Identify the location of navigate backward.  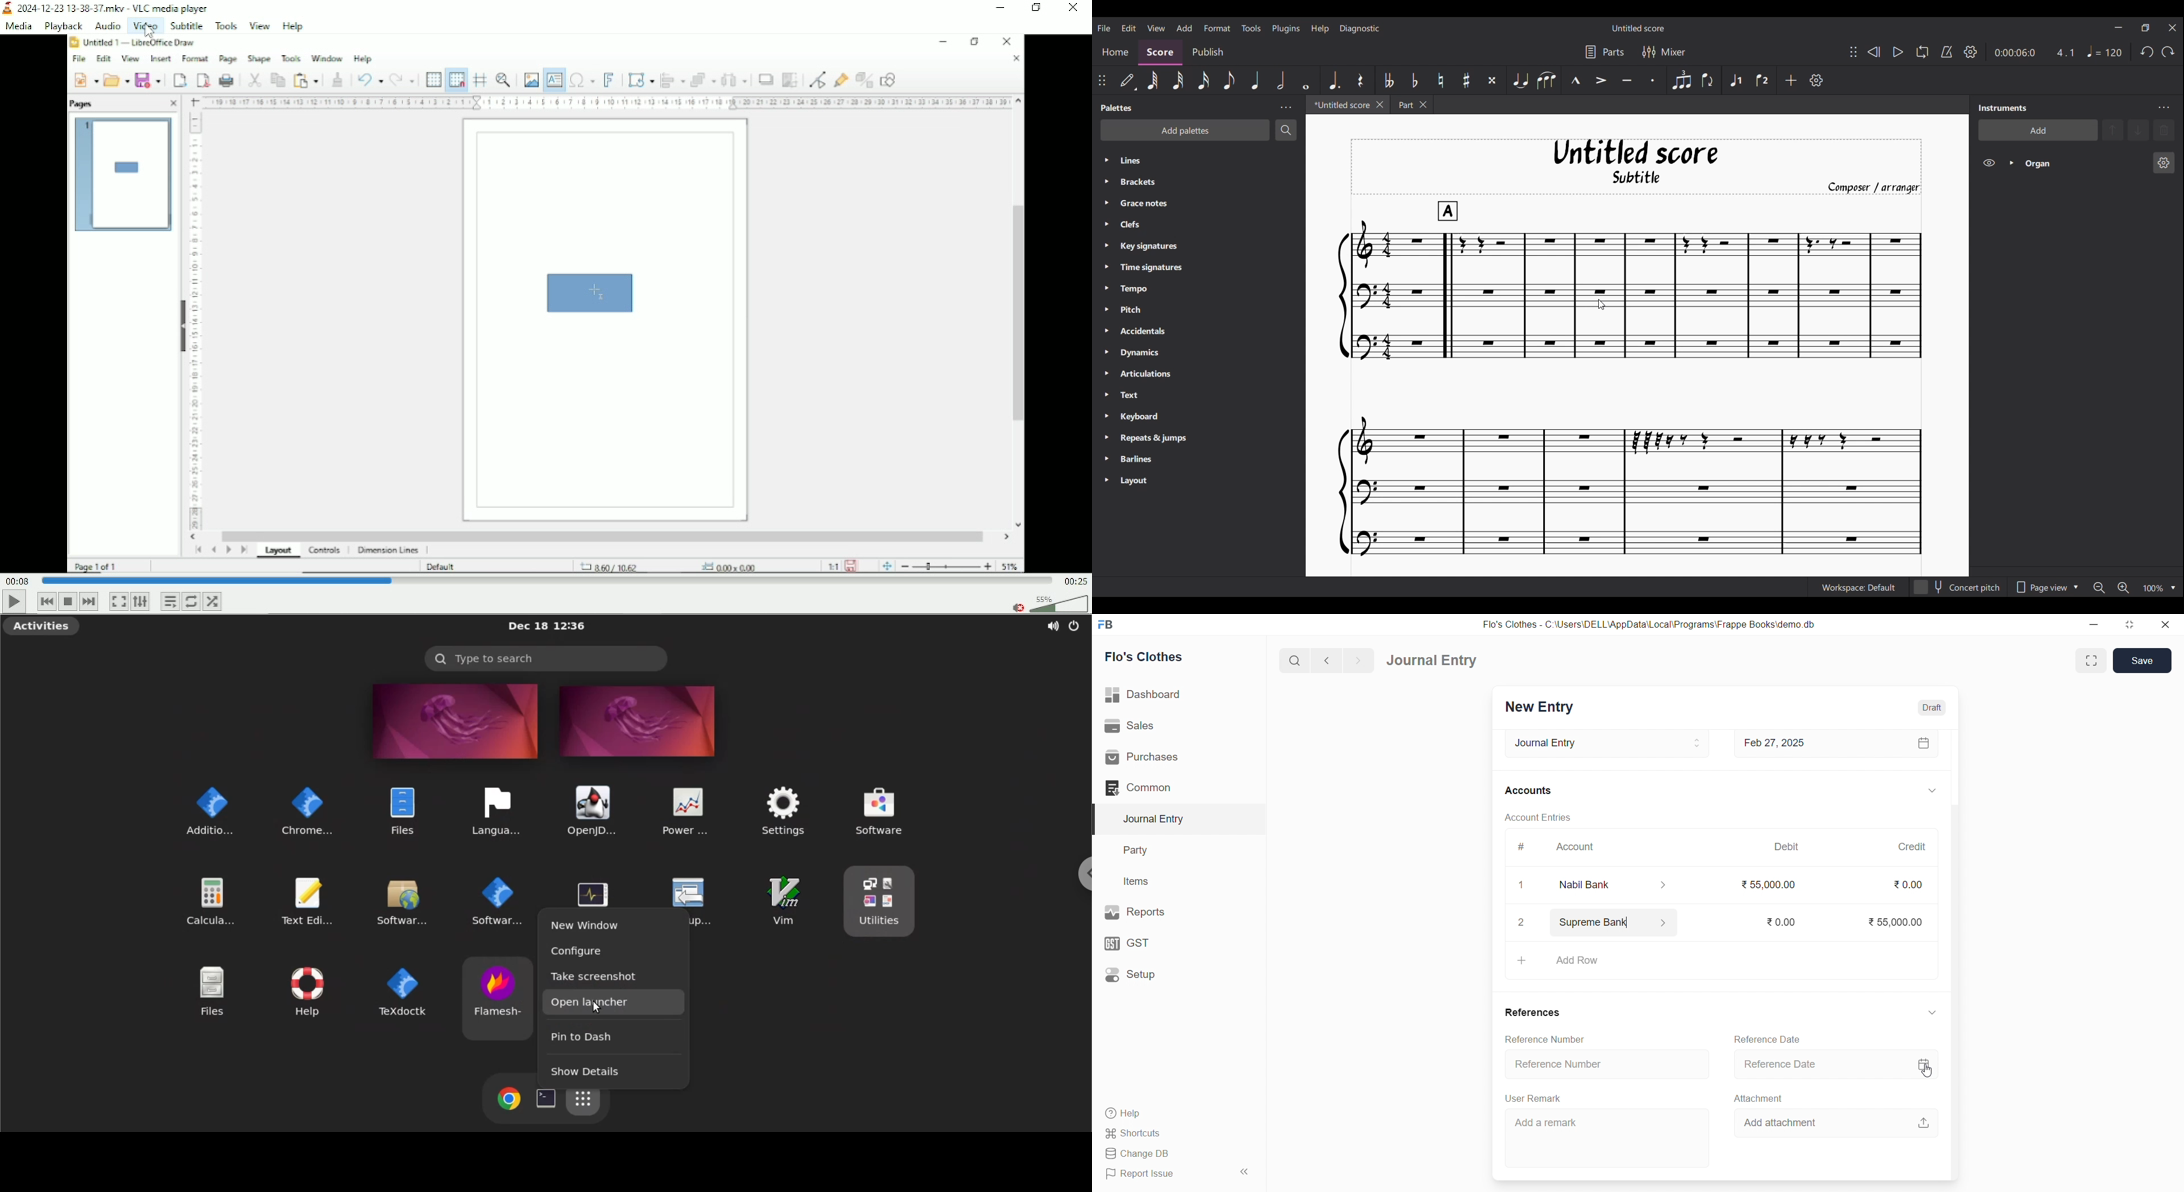
(1328, 661).